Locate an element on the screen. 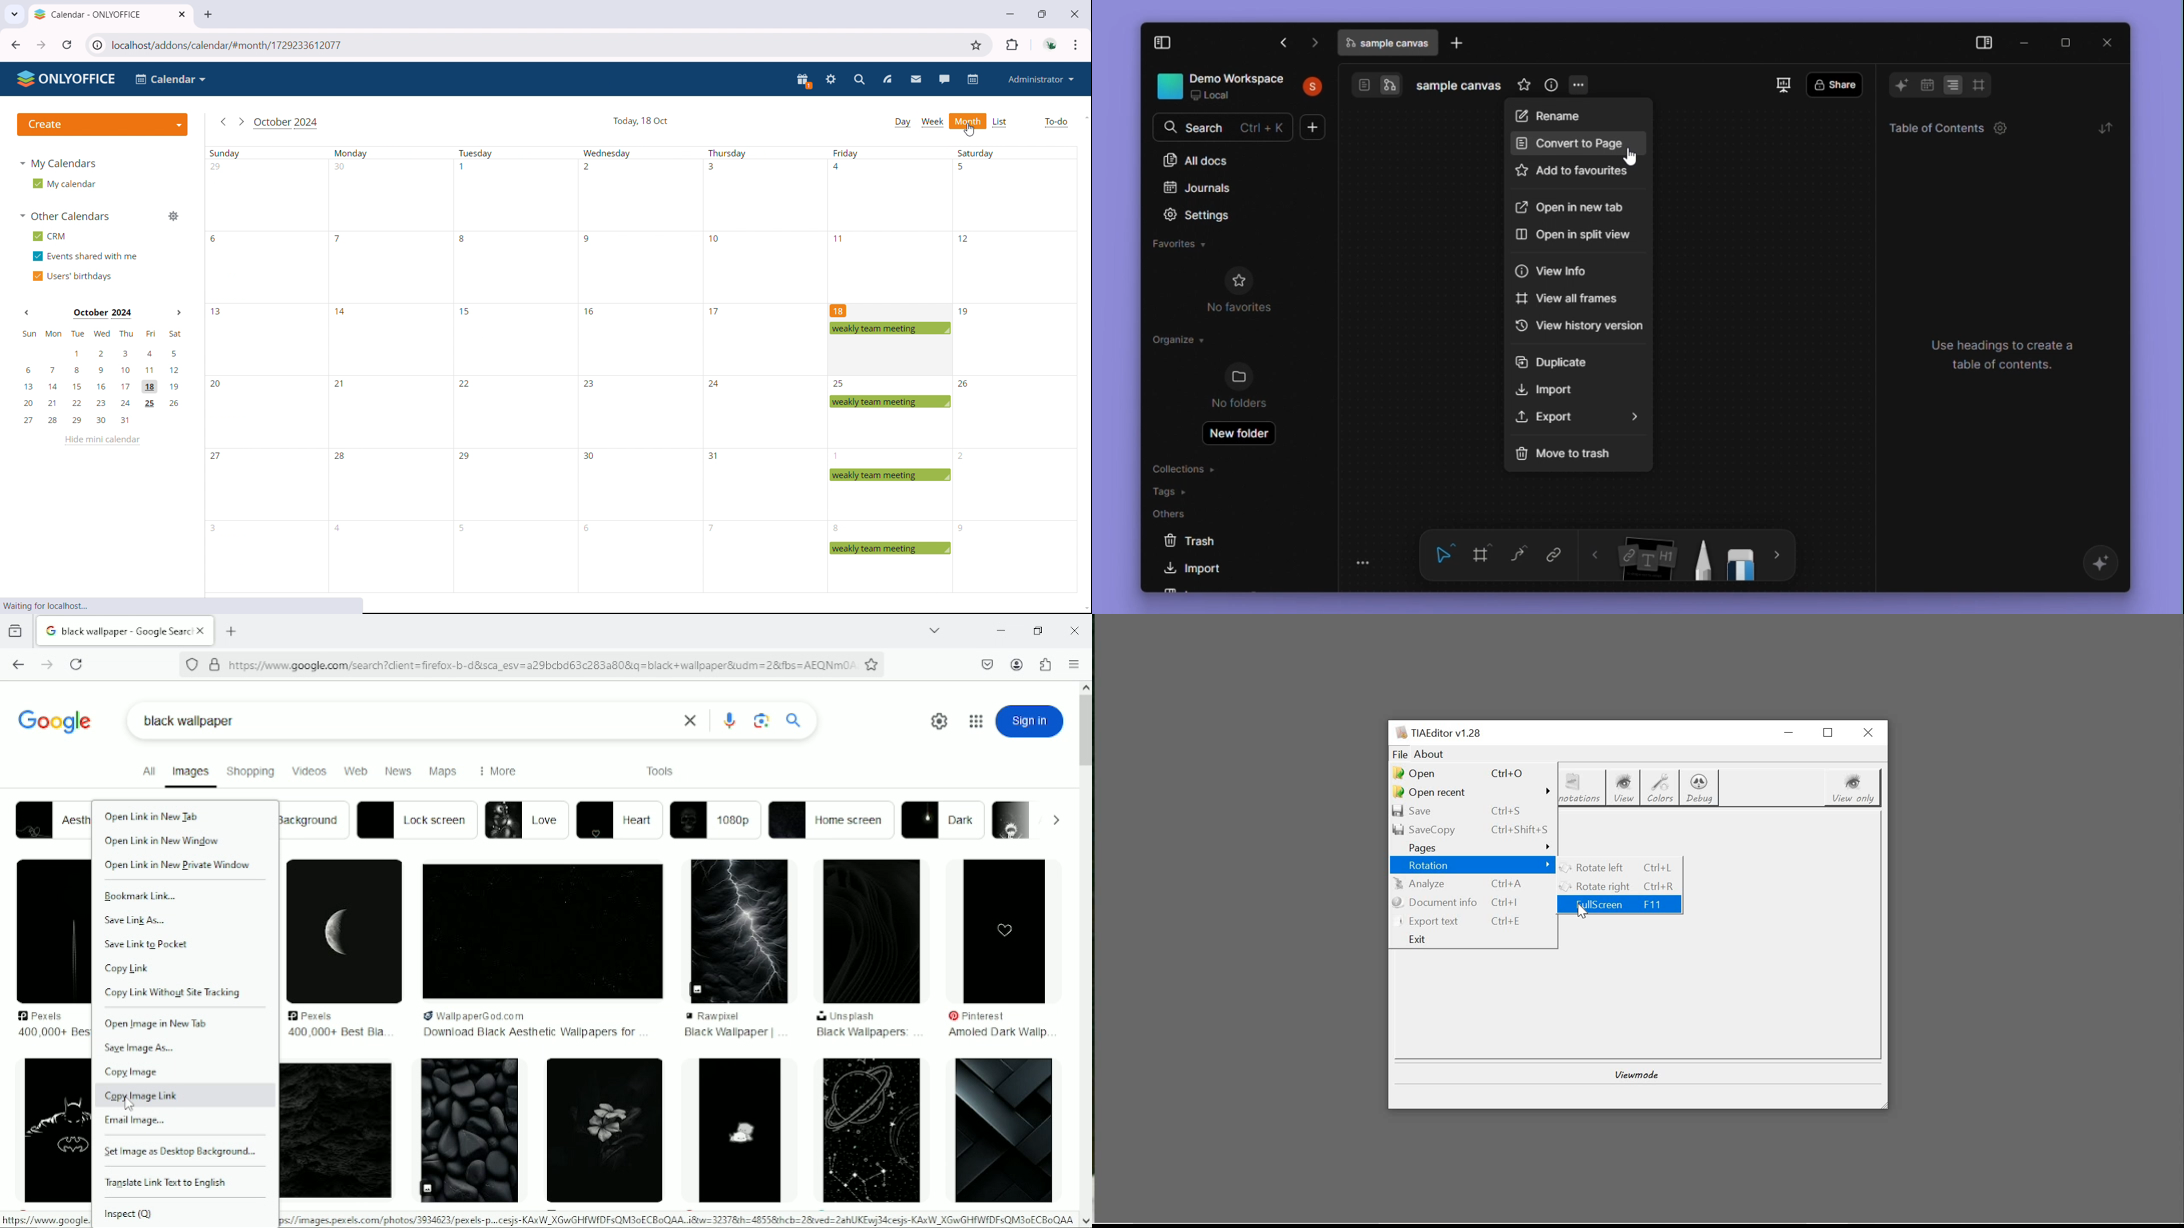 Image resolution: width=2184 pixels, height=1232 pixels. rawpixel is located at coordinates (733, 1016).